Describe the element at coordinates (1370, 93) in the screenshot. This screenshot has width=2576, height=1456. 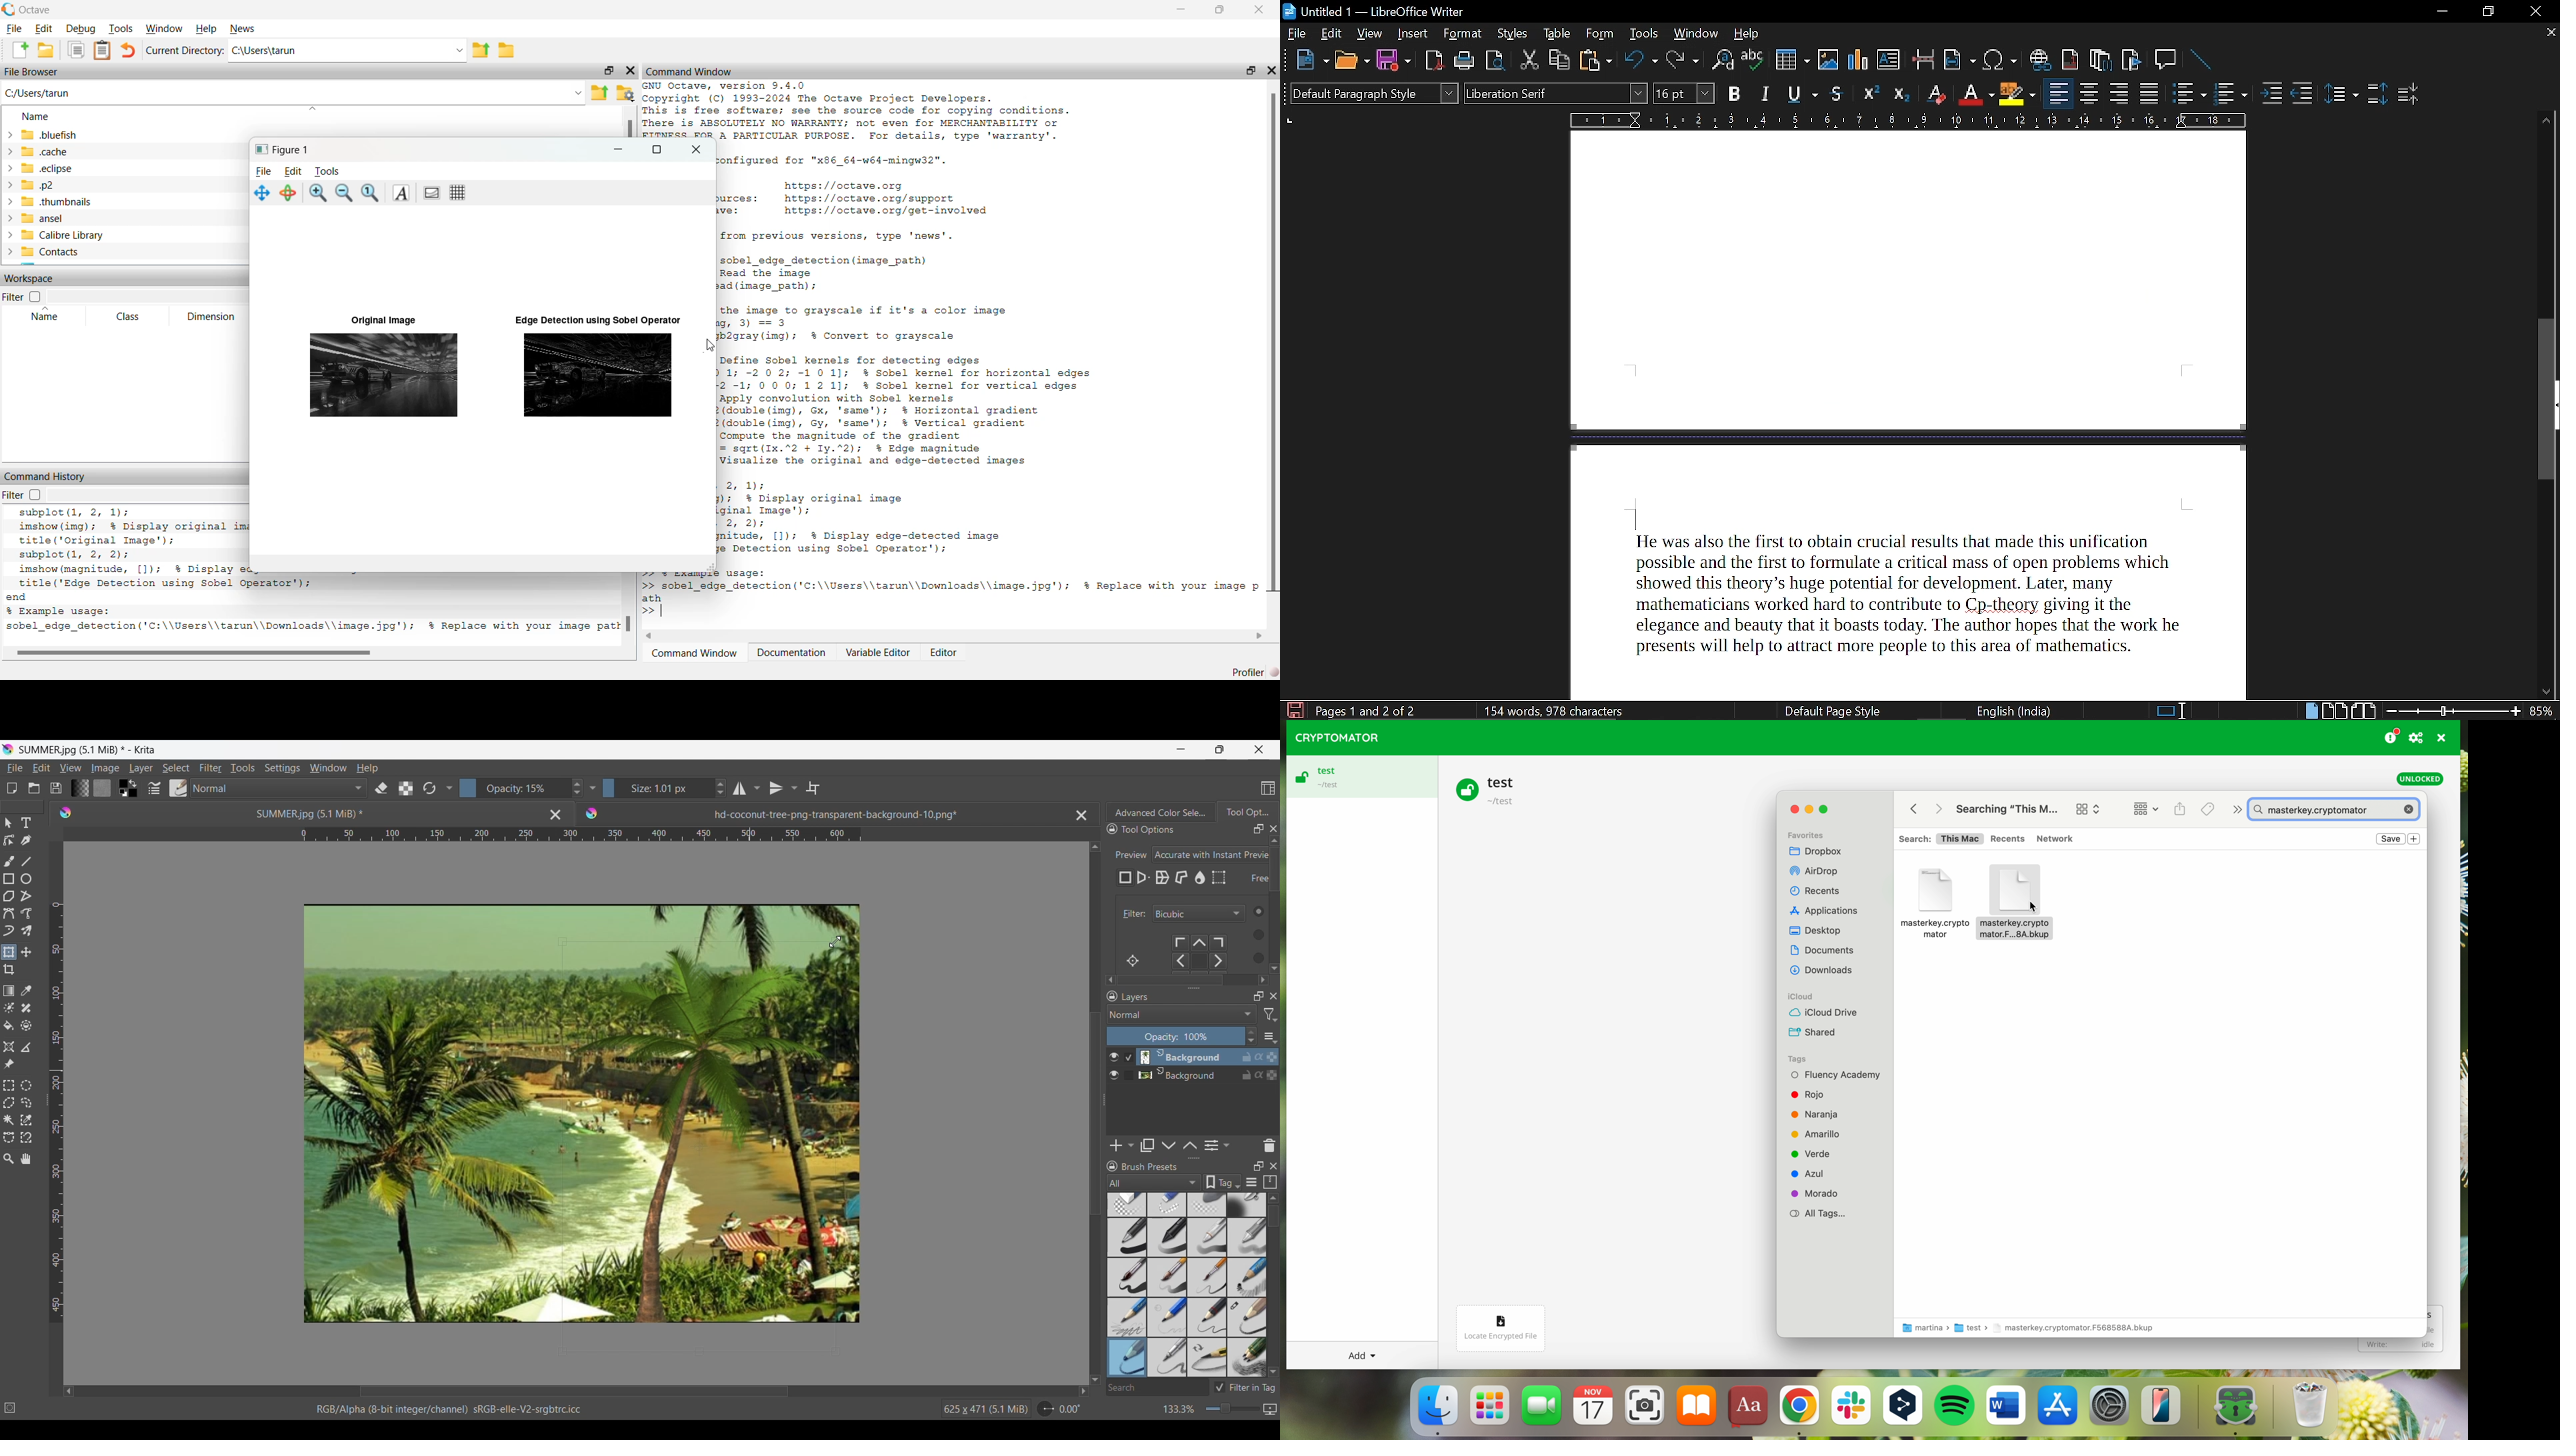
I see `Paragraph style` at that location.